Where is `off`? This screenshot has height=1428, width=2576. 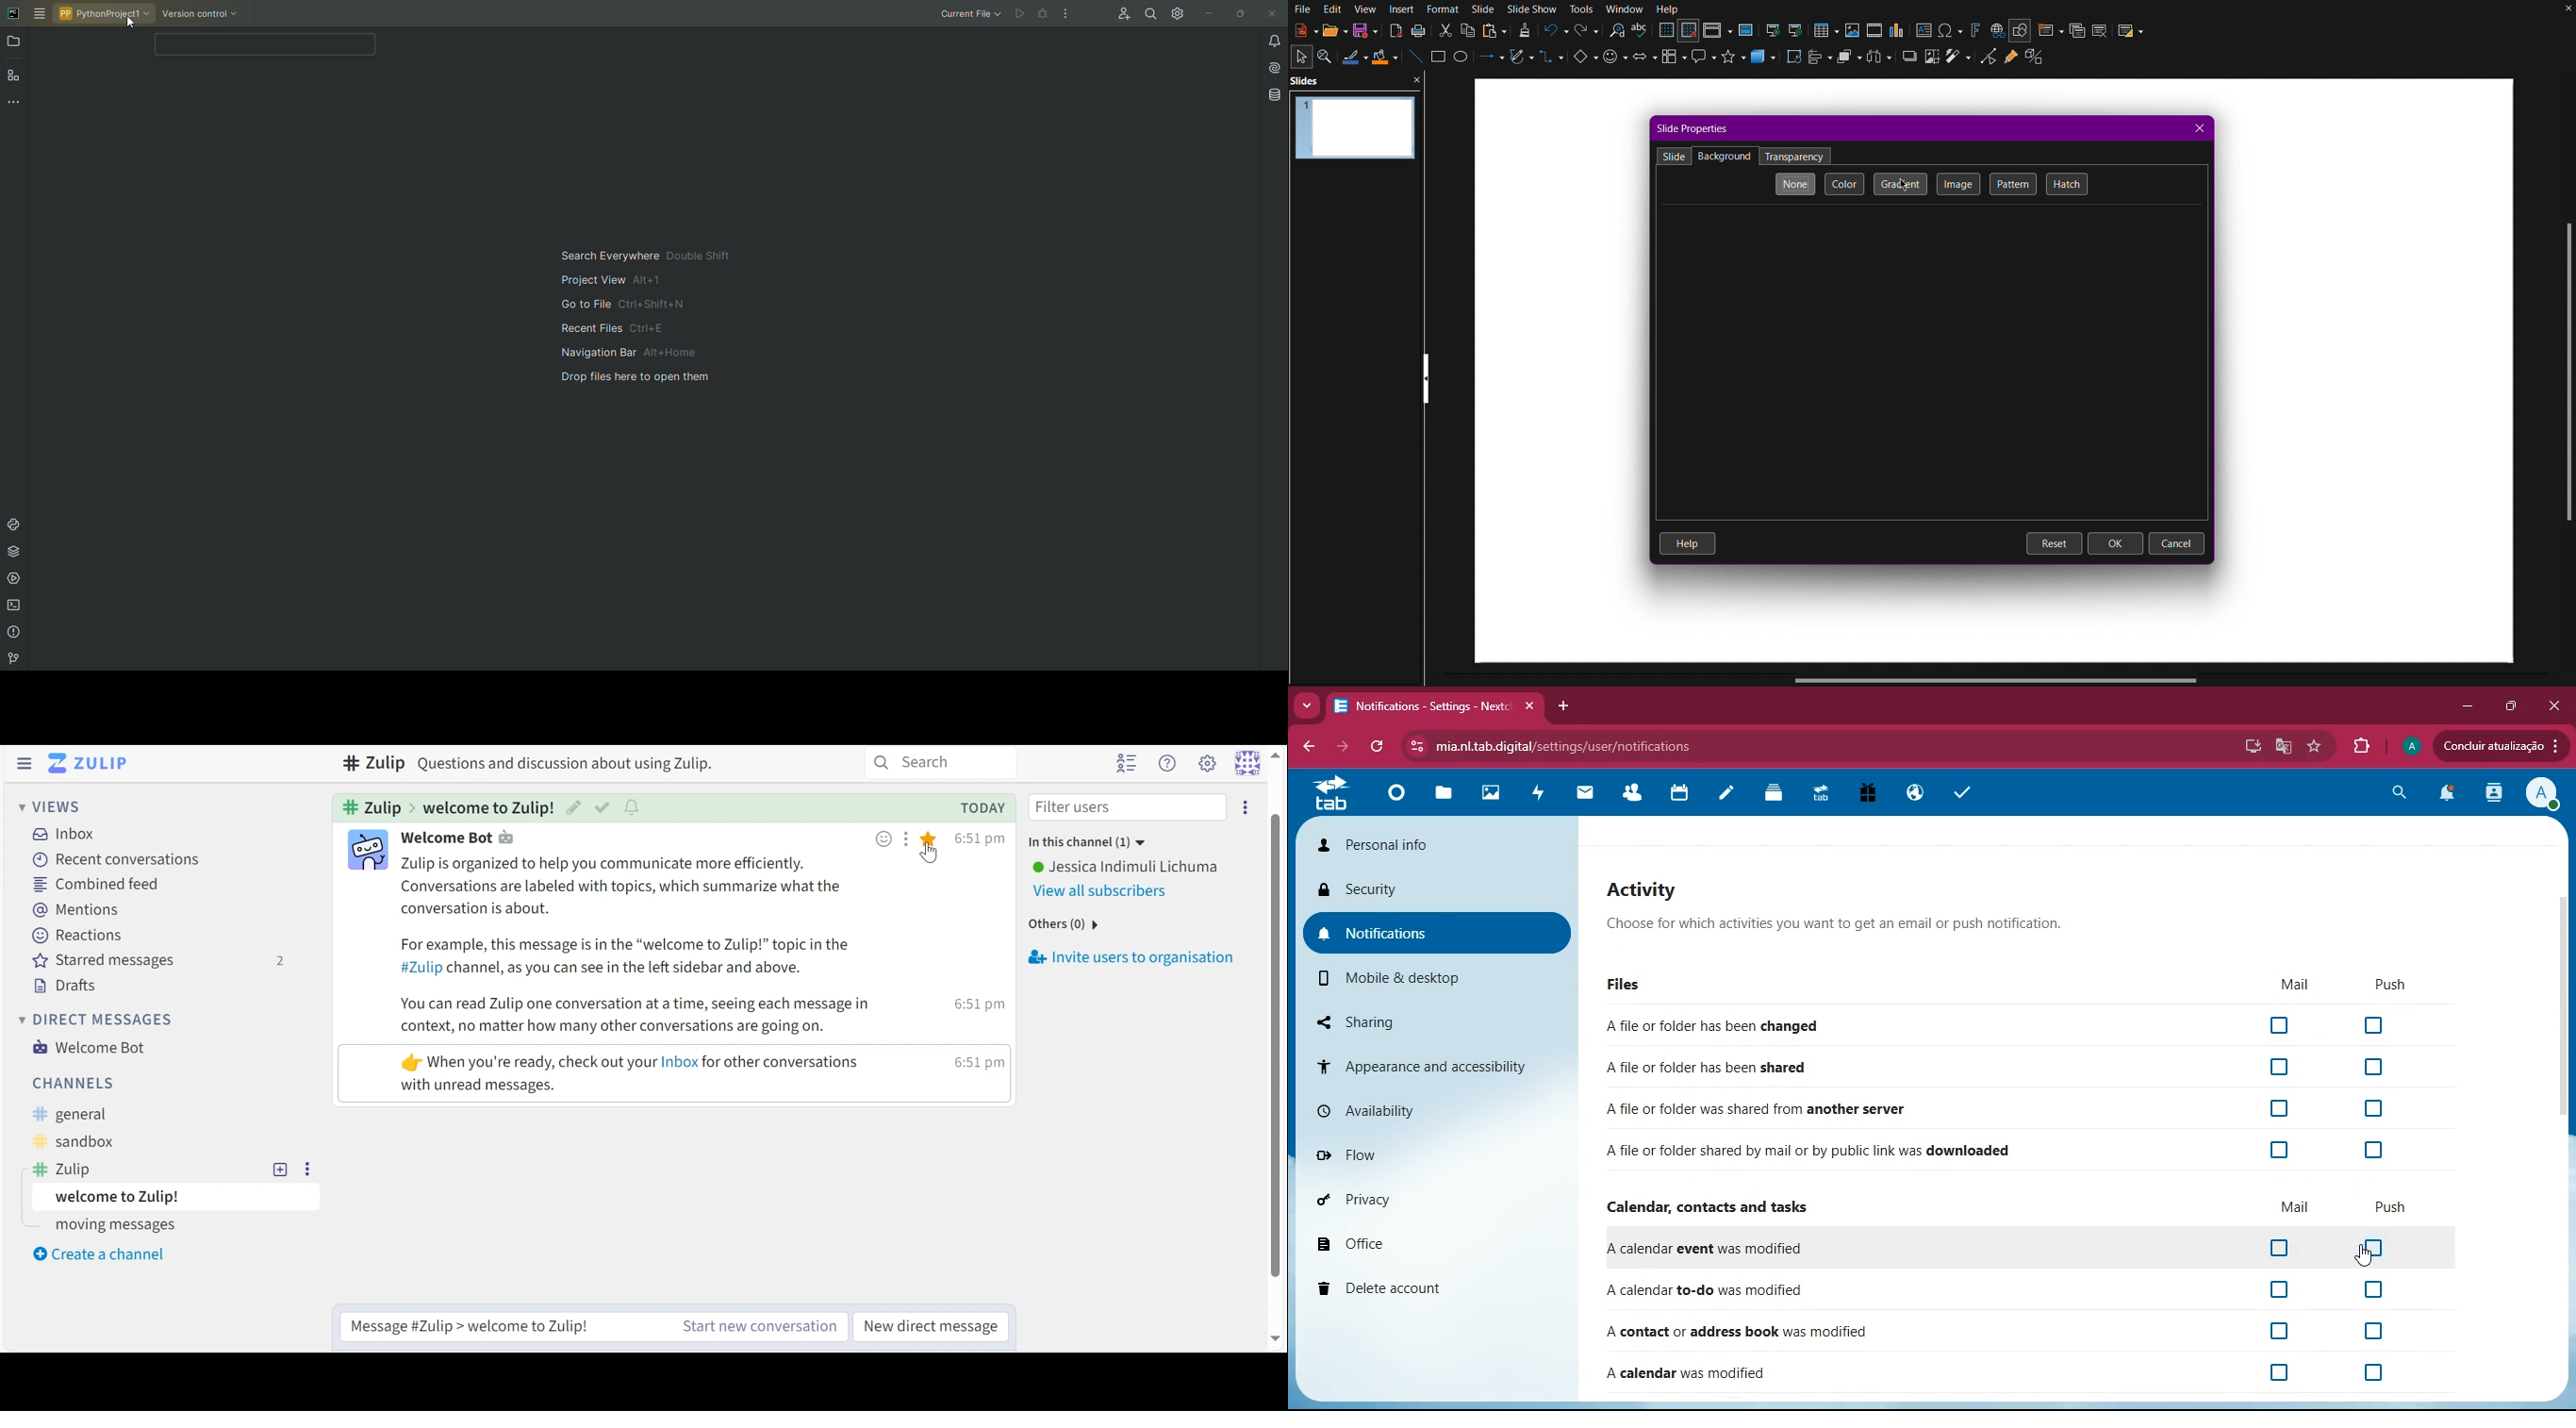
off is located at coordinates (2263, 1333).